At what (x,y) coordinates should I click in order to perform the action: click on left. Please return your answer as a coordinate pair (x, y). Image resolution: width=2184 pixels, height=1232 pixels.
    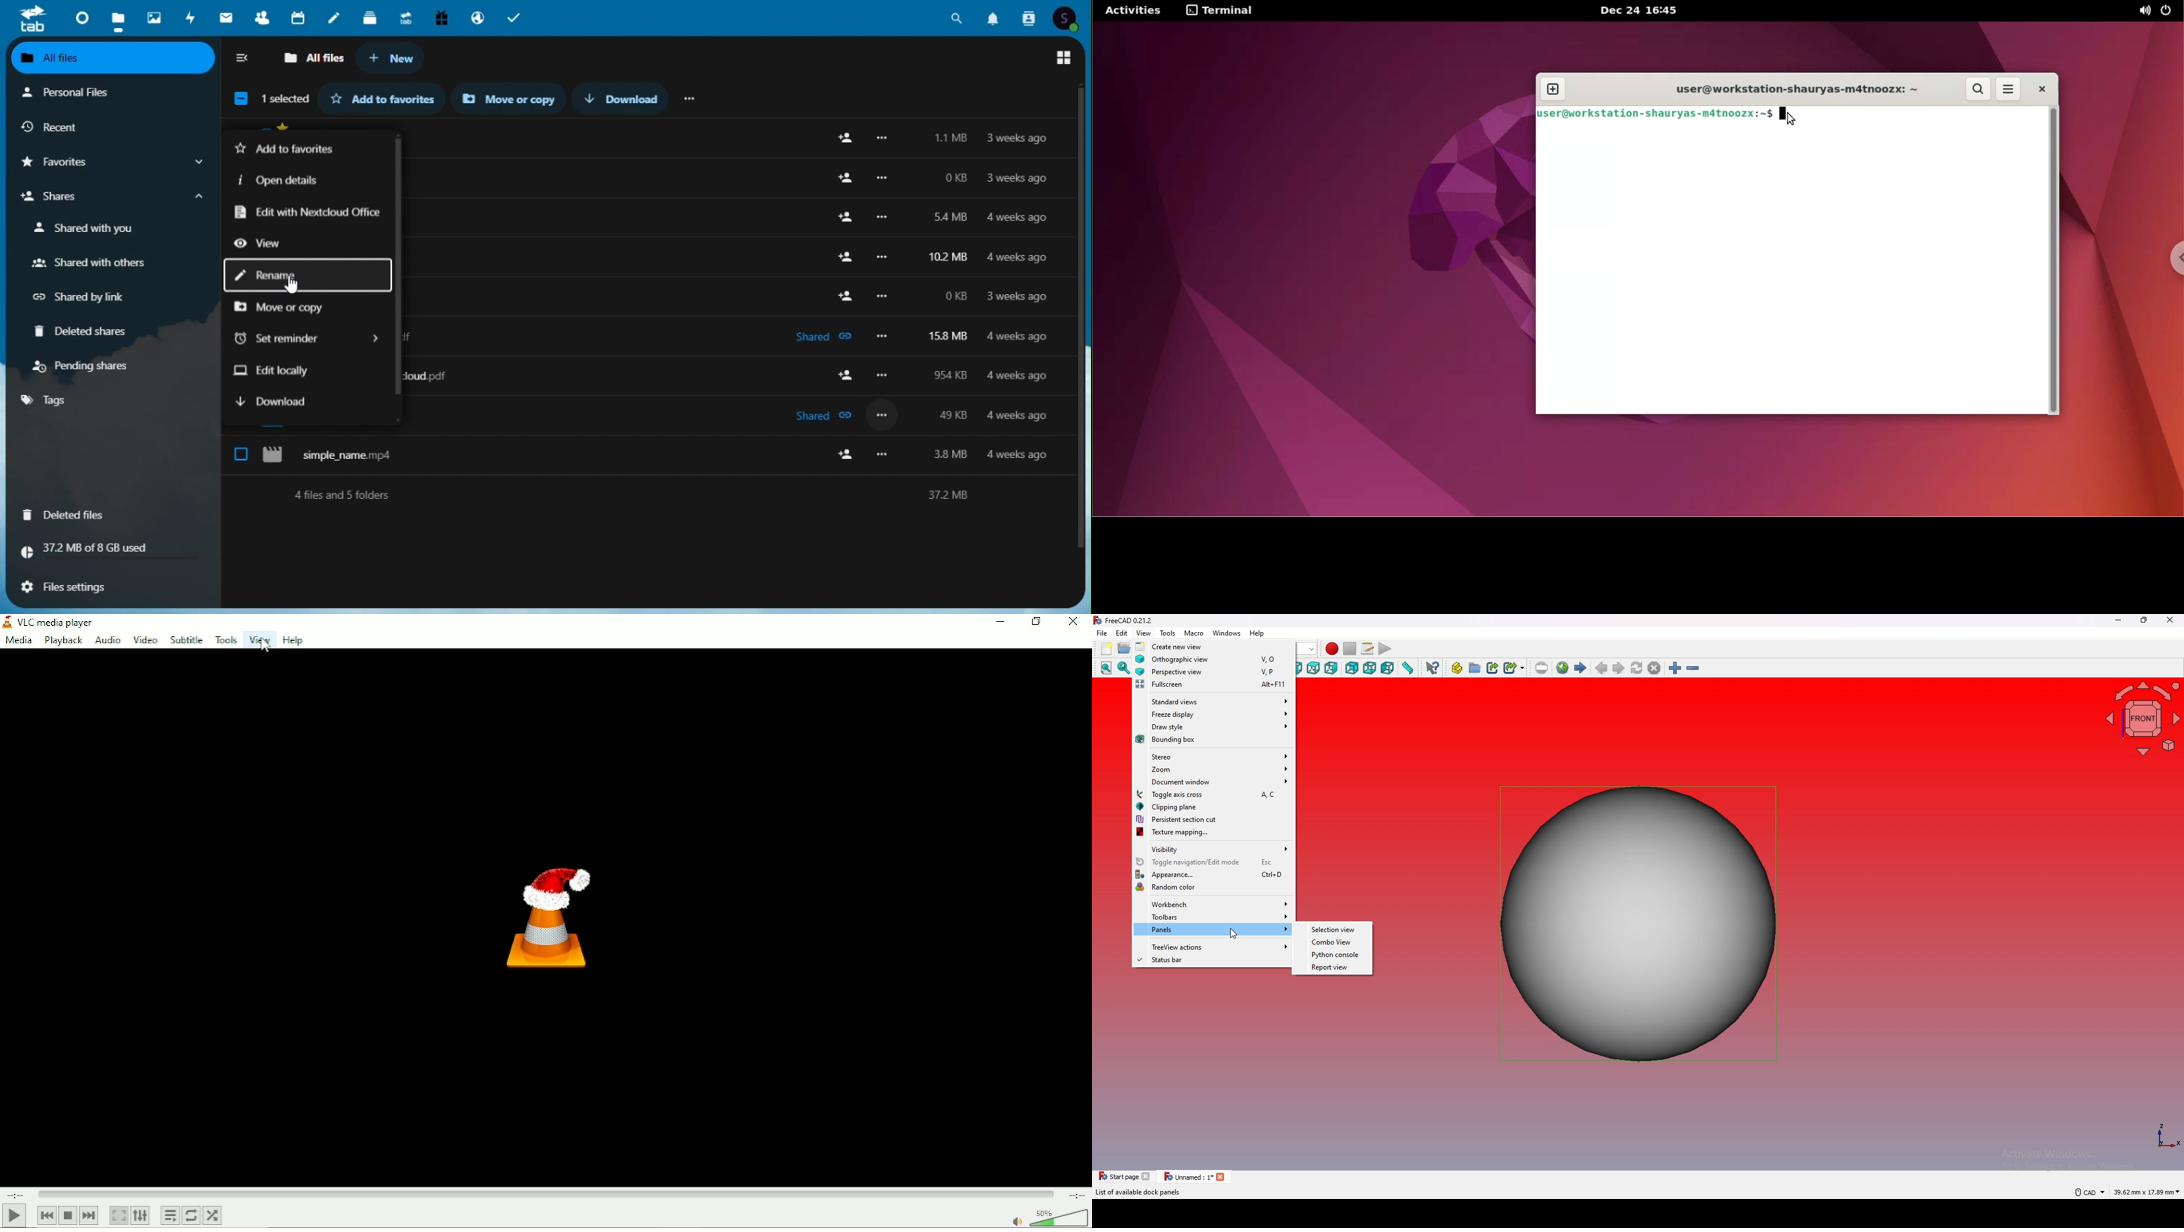
    Looking at the image, I should click on (1388, 668).